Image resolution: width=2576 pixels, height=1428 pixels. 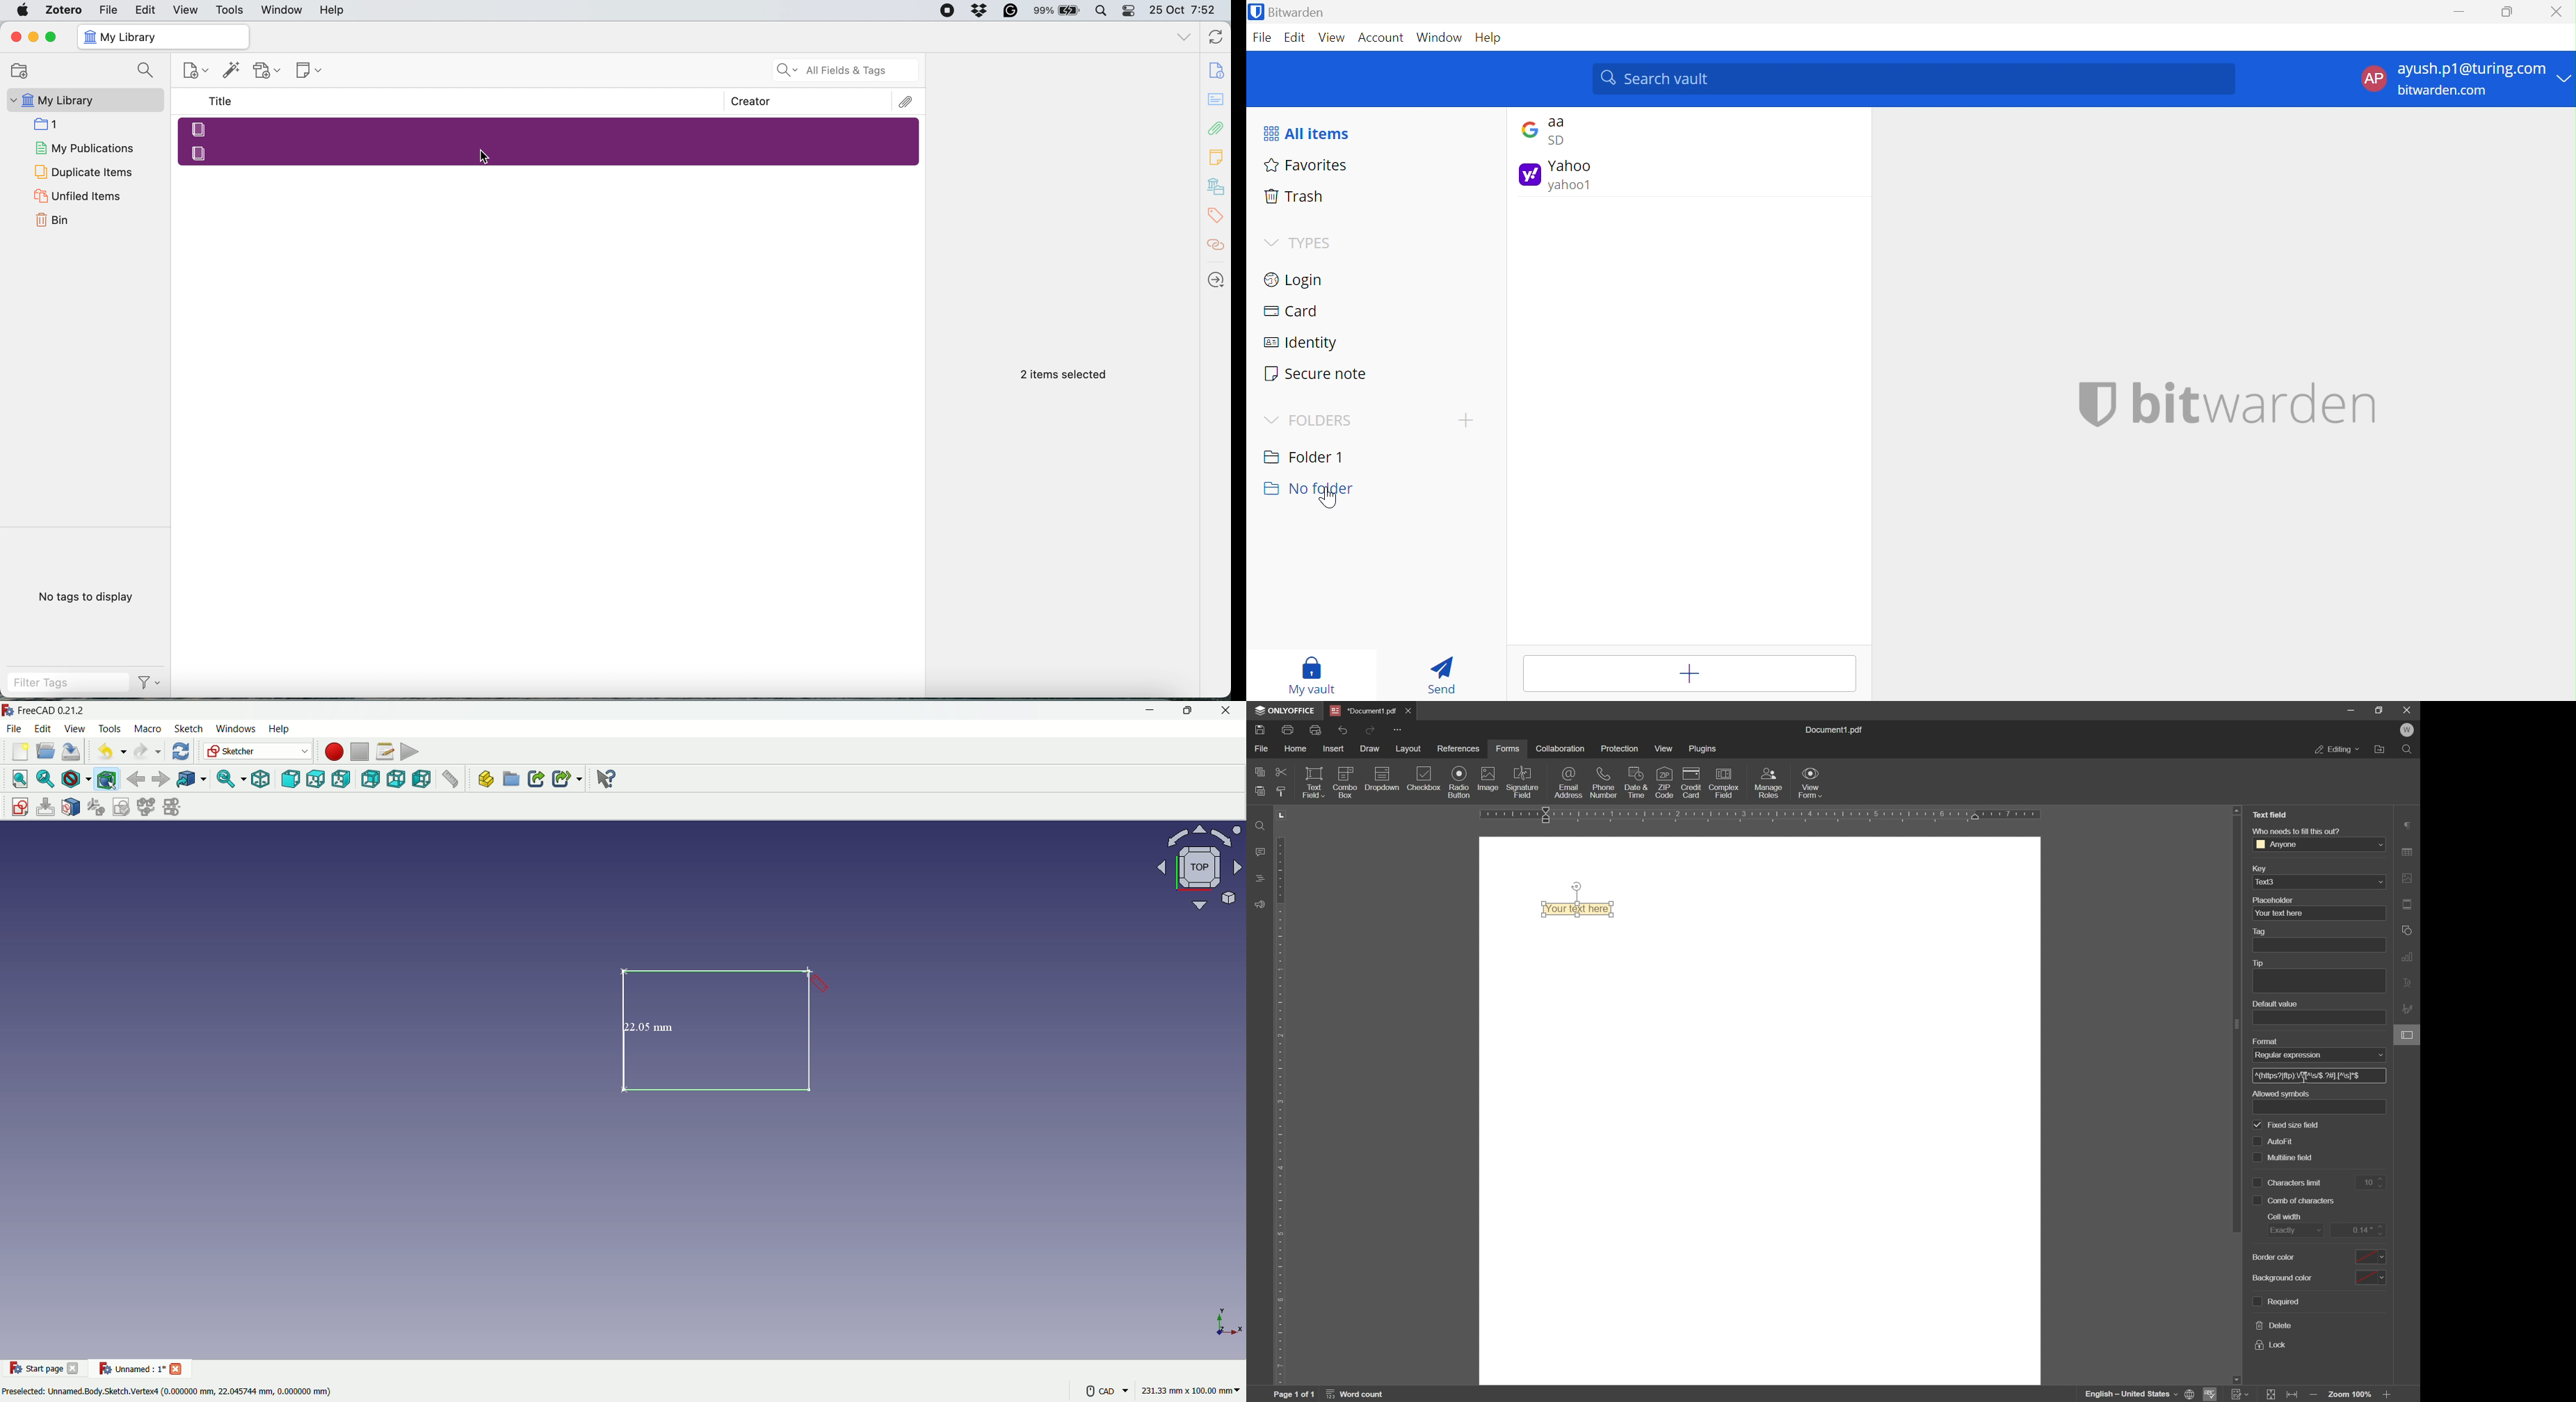 I want to click on copy style, so click(x=1283, y=791).